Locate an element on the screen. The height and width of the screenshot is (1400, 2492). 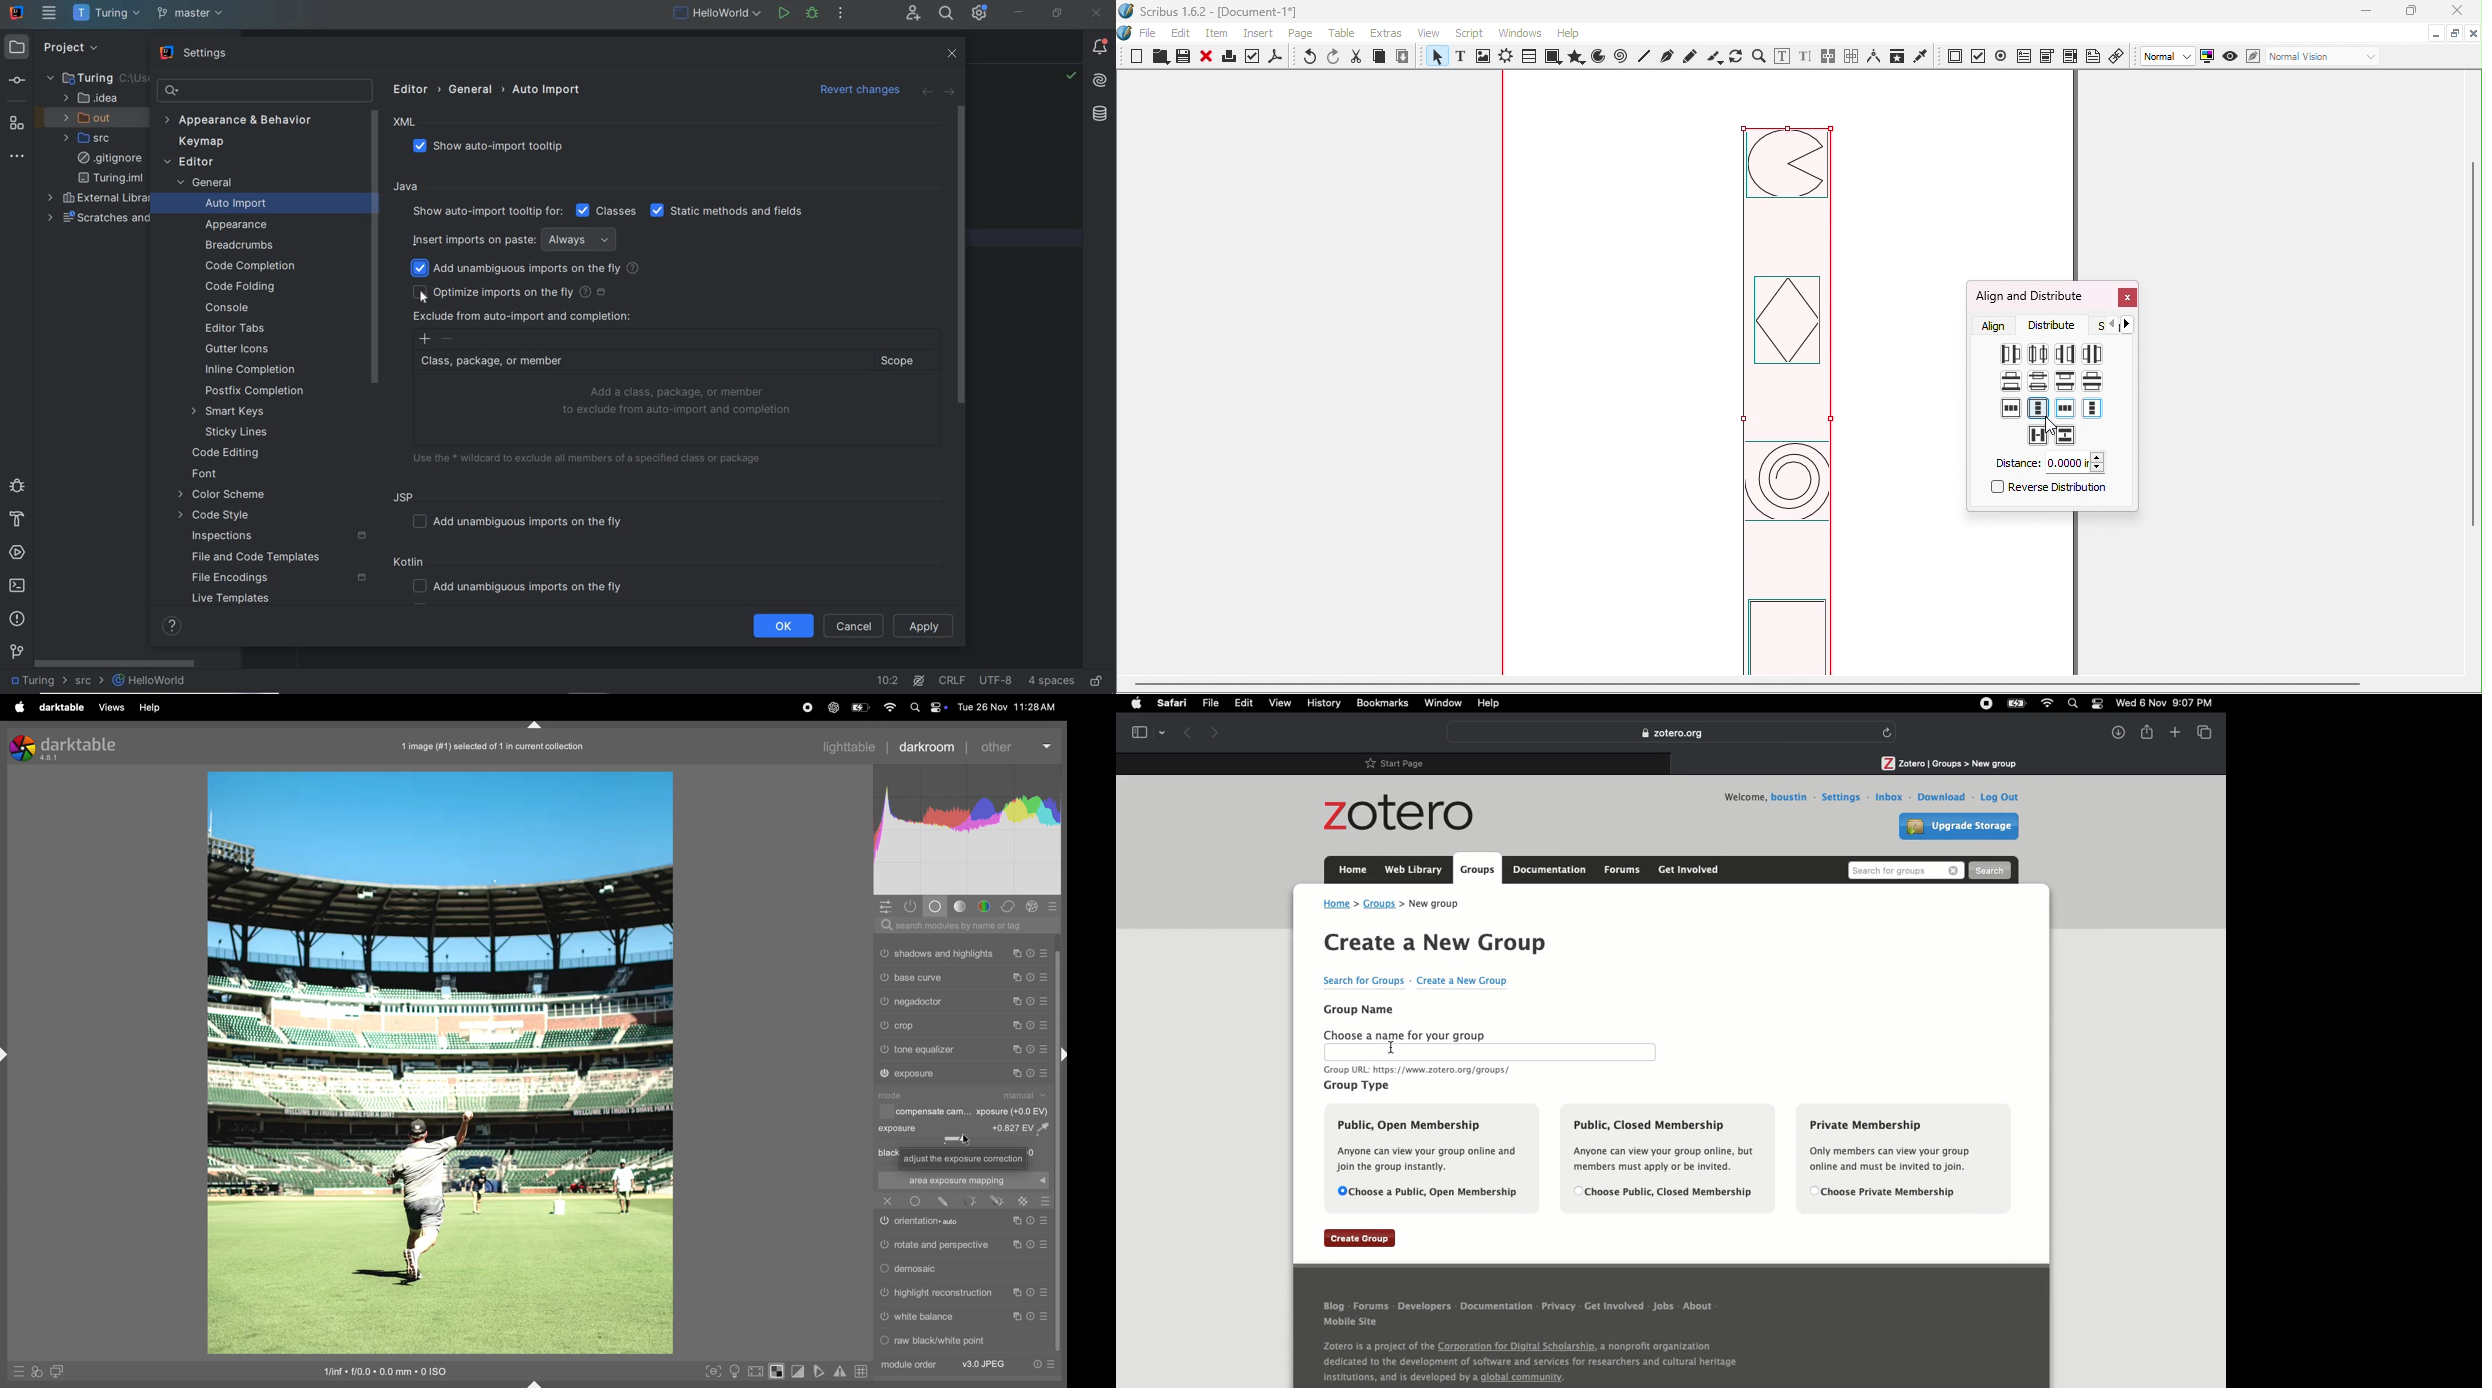
Zoom in or out is located at coordinates (1758, 56).